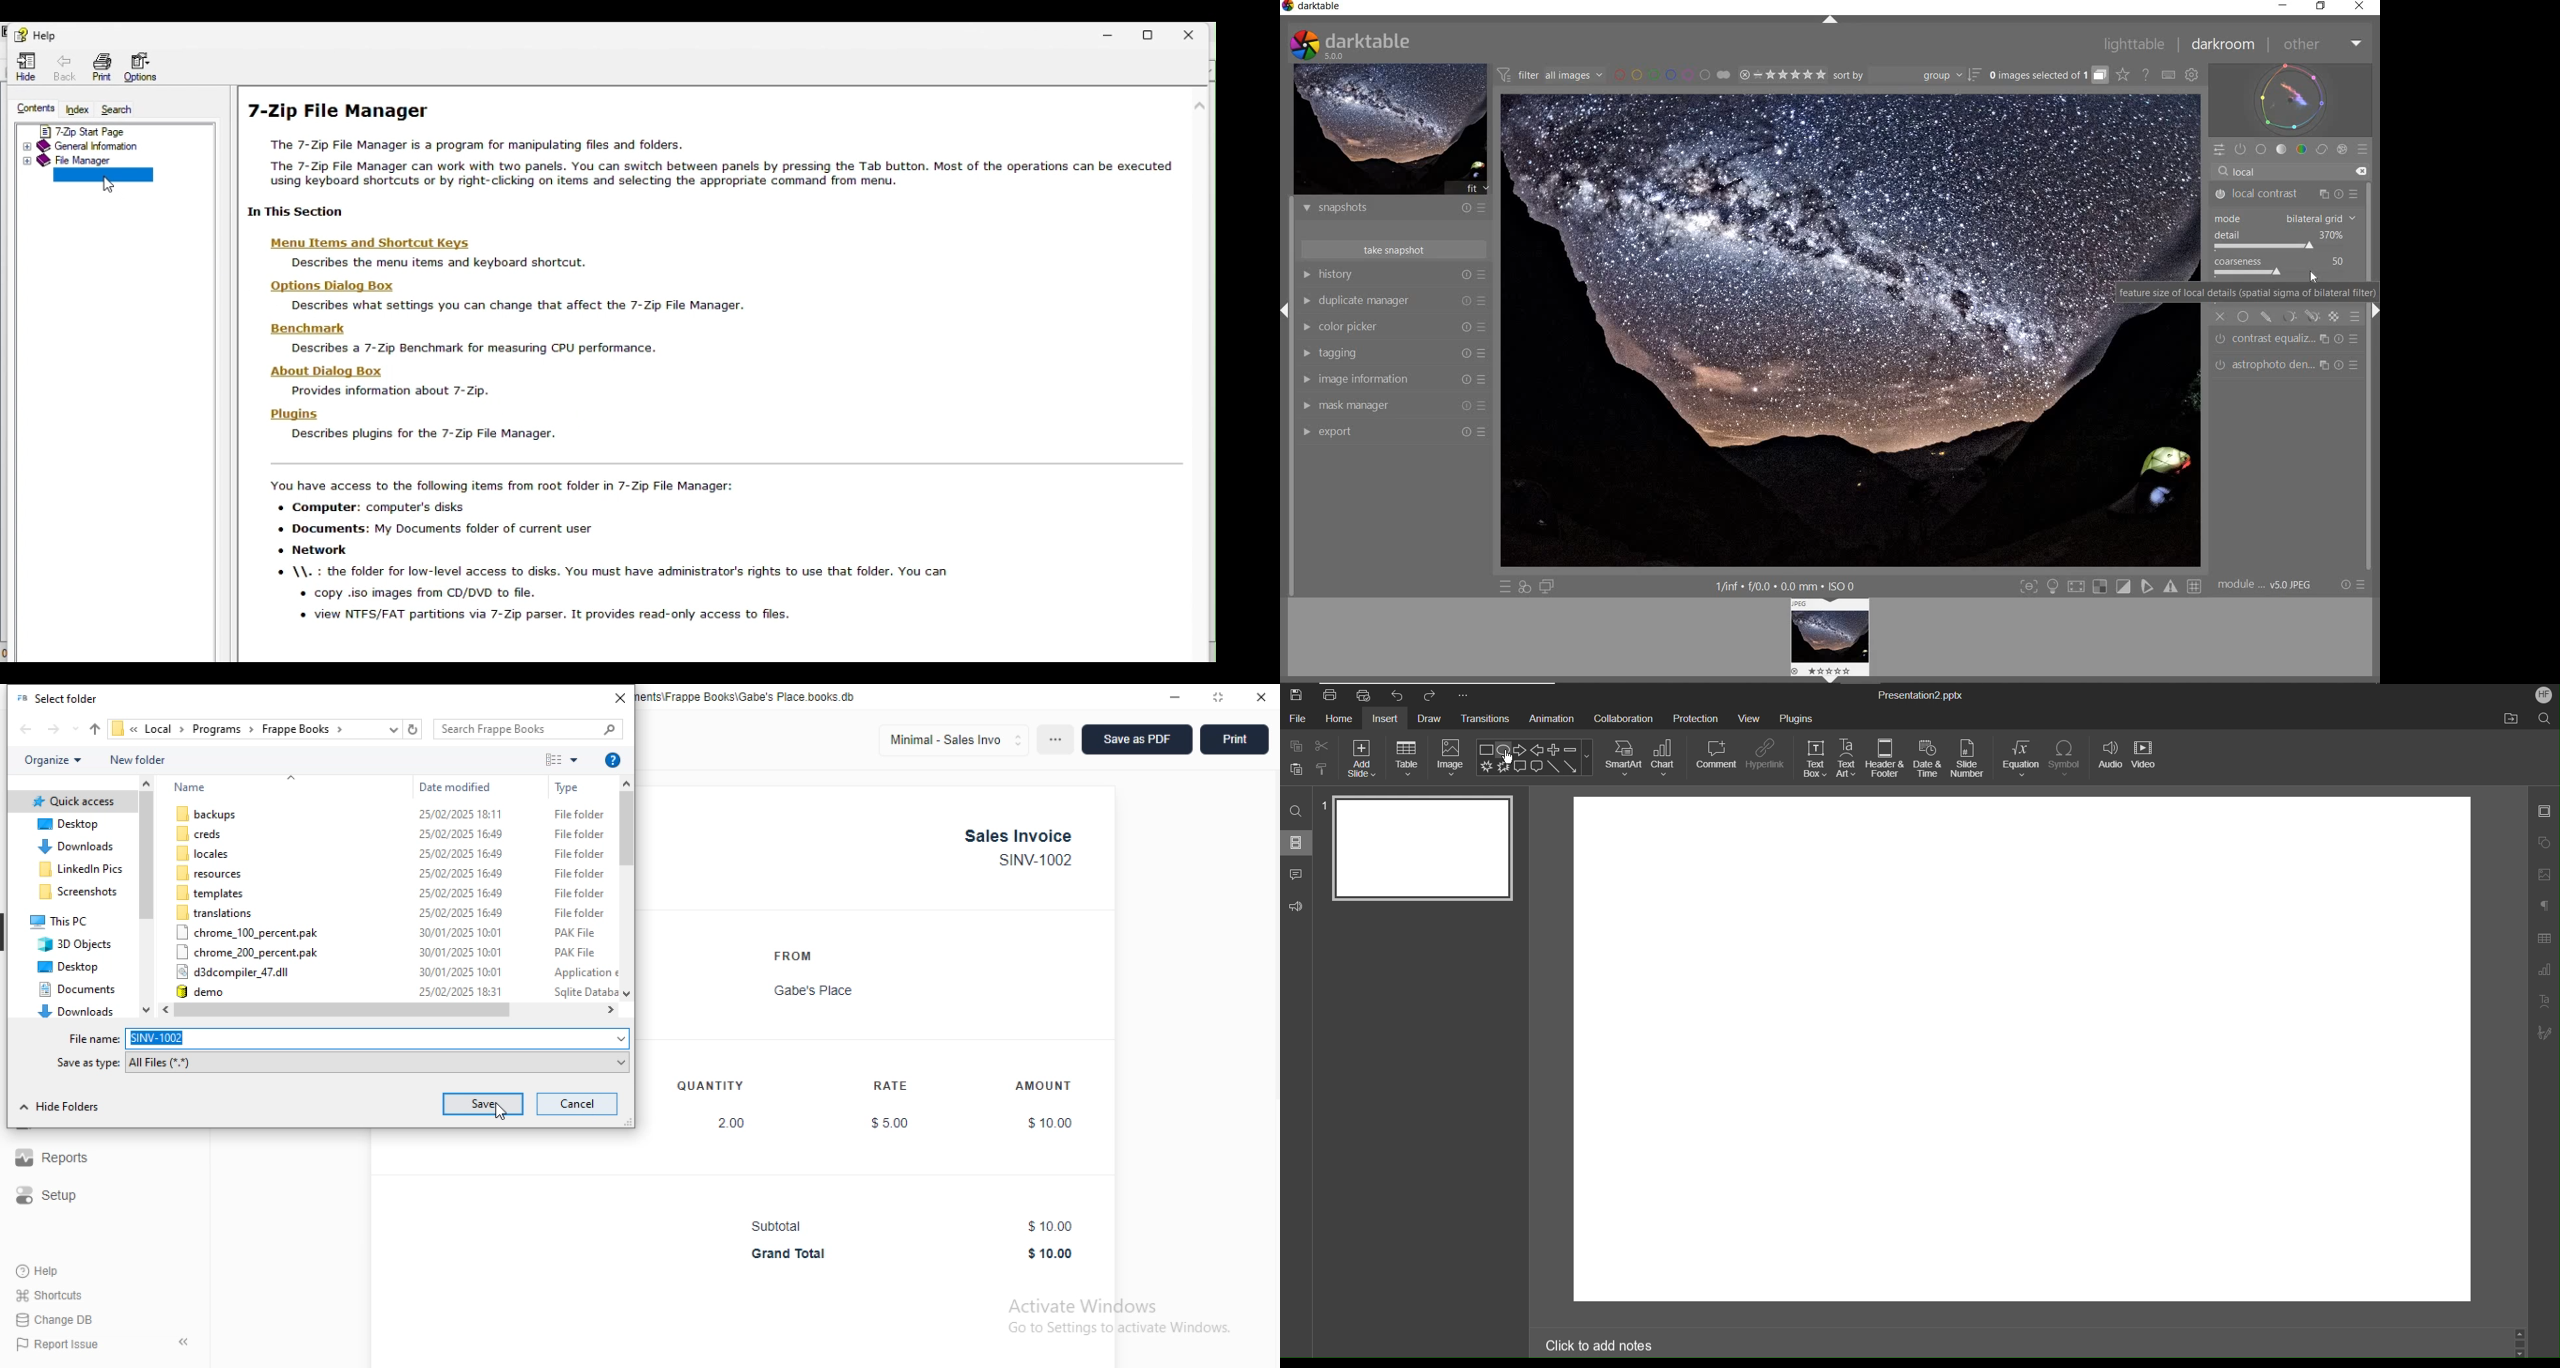 Image resolution: width=2576 pixels, height=1372 pixels. What do you see at coordinates (145, 784) in the screenshot?
I see `scroll up` at bounding box center [145, 784].